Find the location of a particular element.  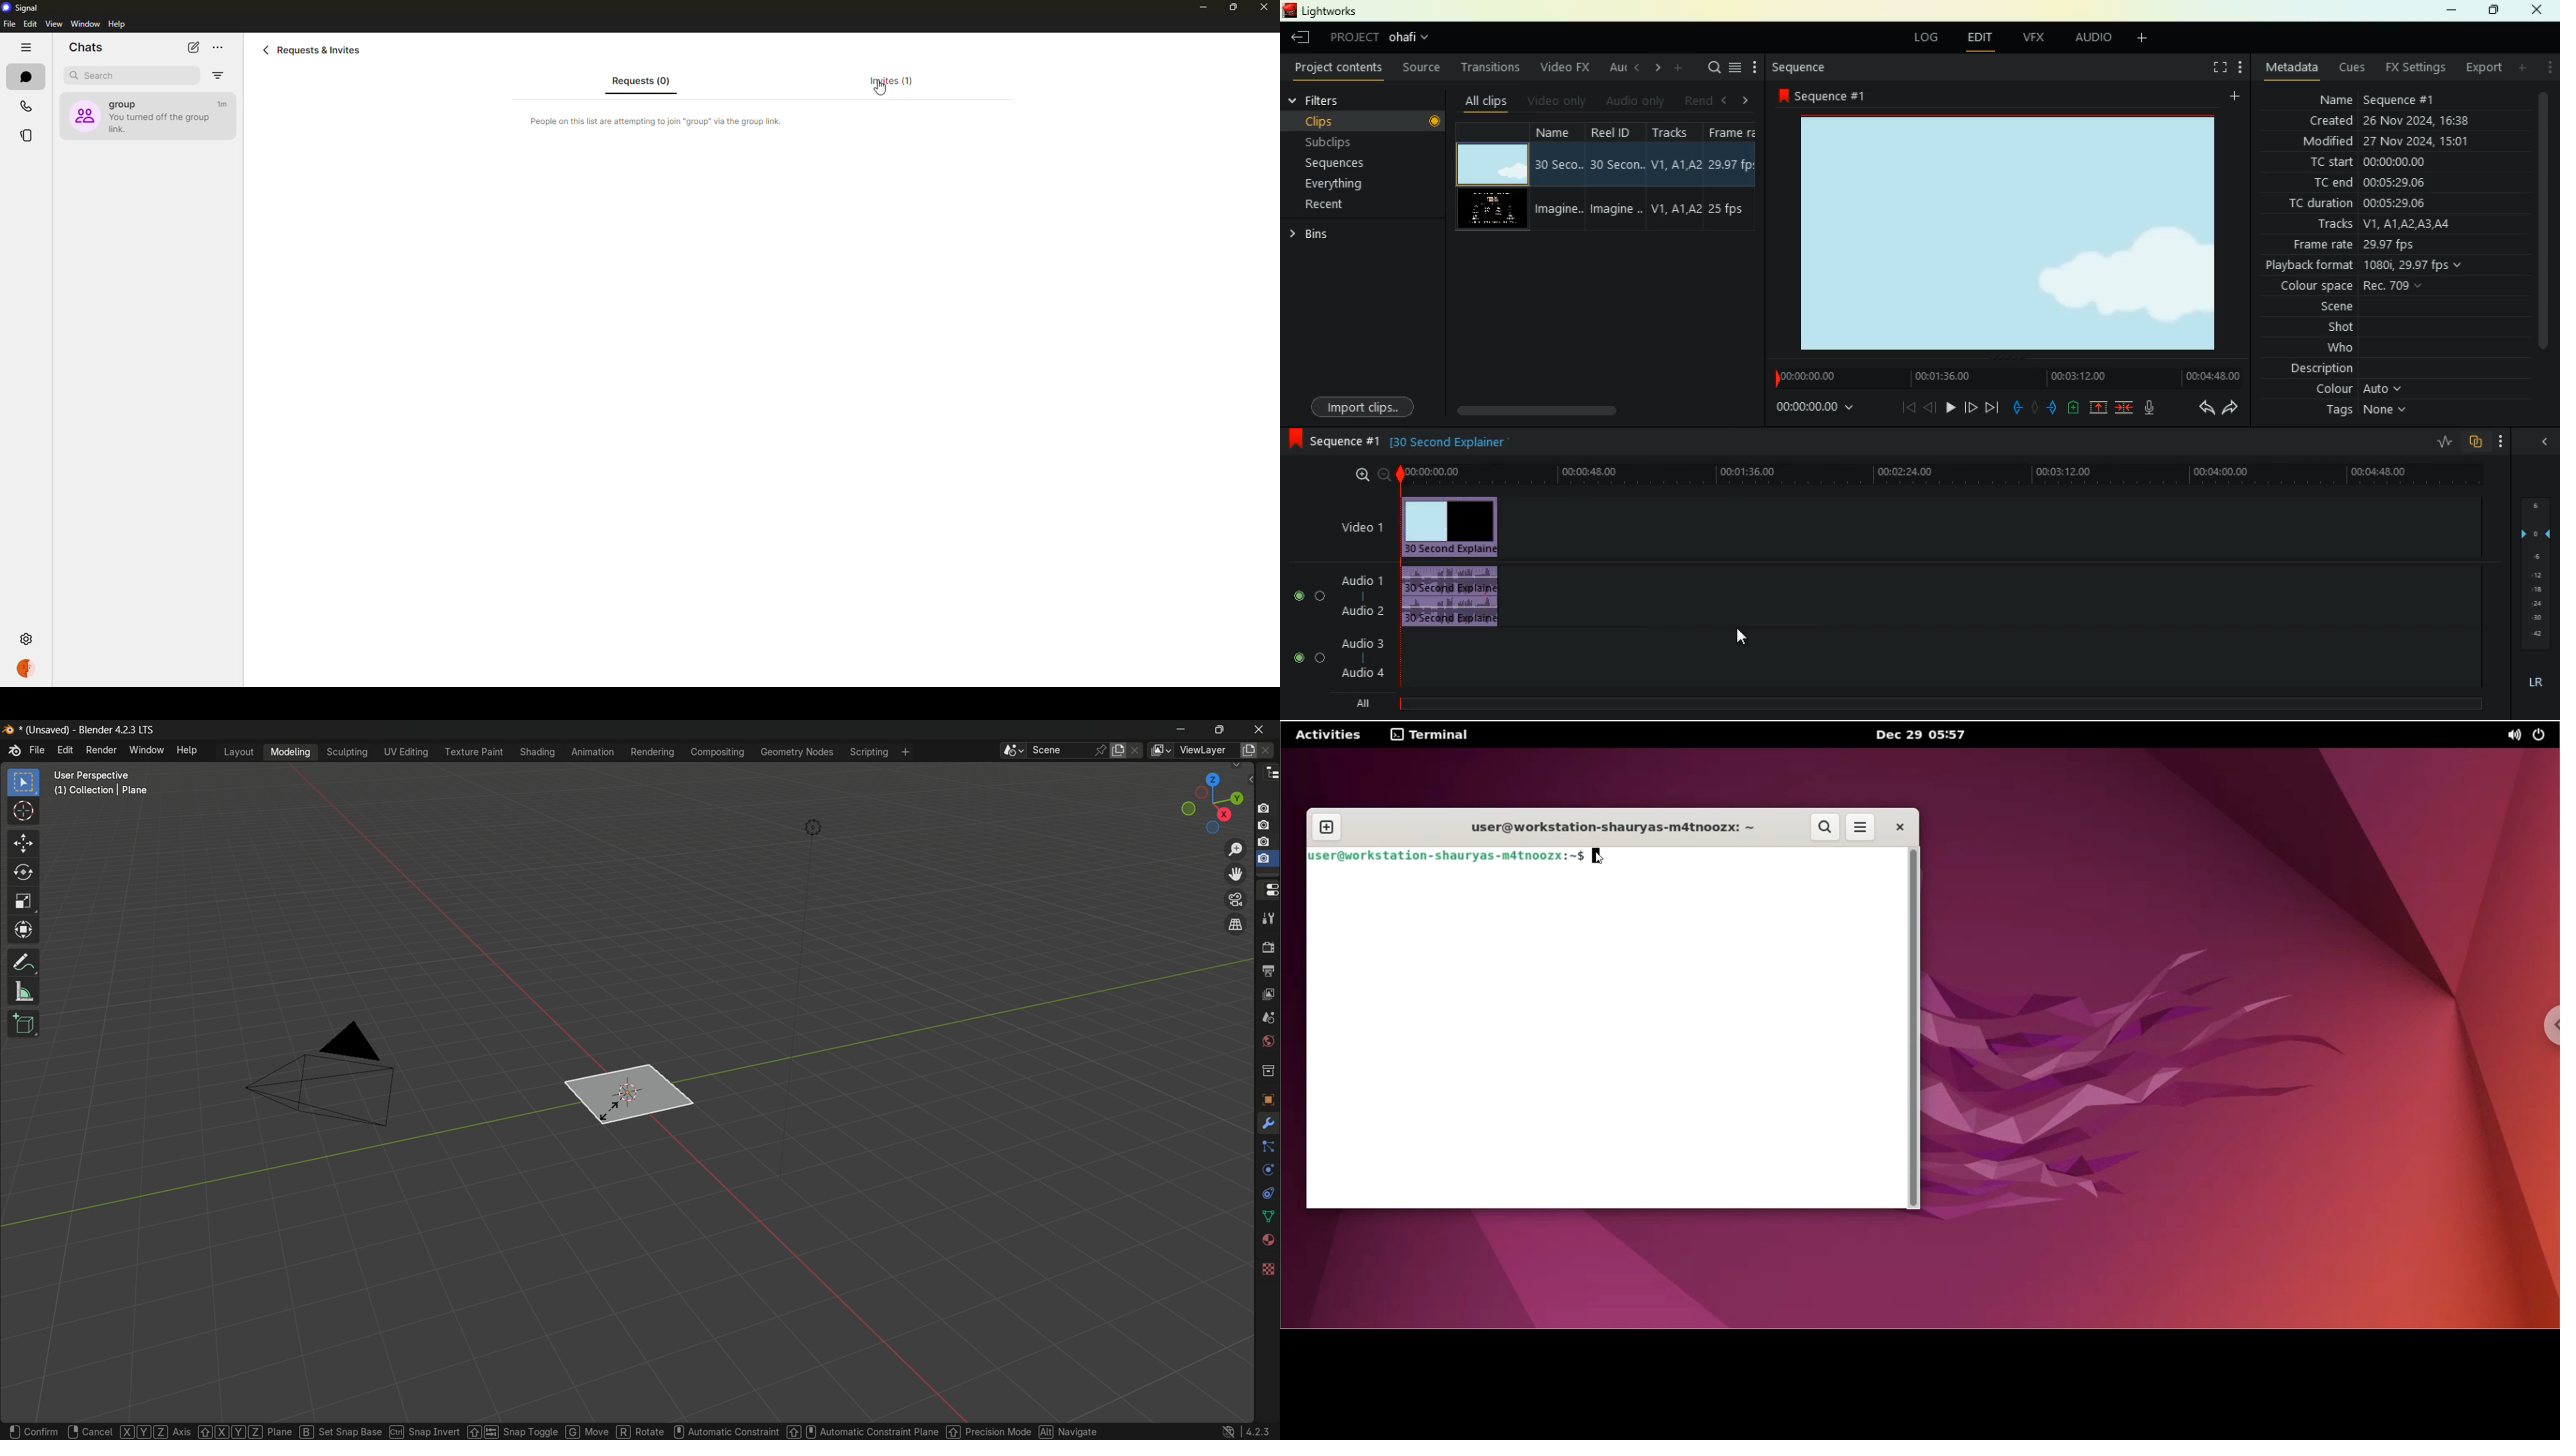

add view layer is located at coordinates (1247, 750).